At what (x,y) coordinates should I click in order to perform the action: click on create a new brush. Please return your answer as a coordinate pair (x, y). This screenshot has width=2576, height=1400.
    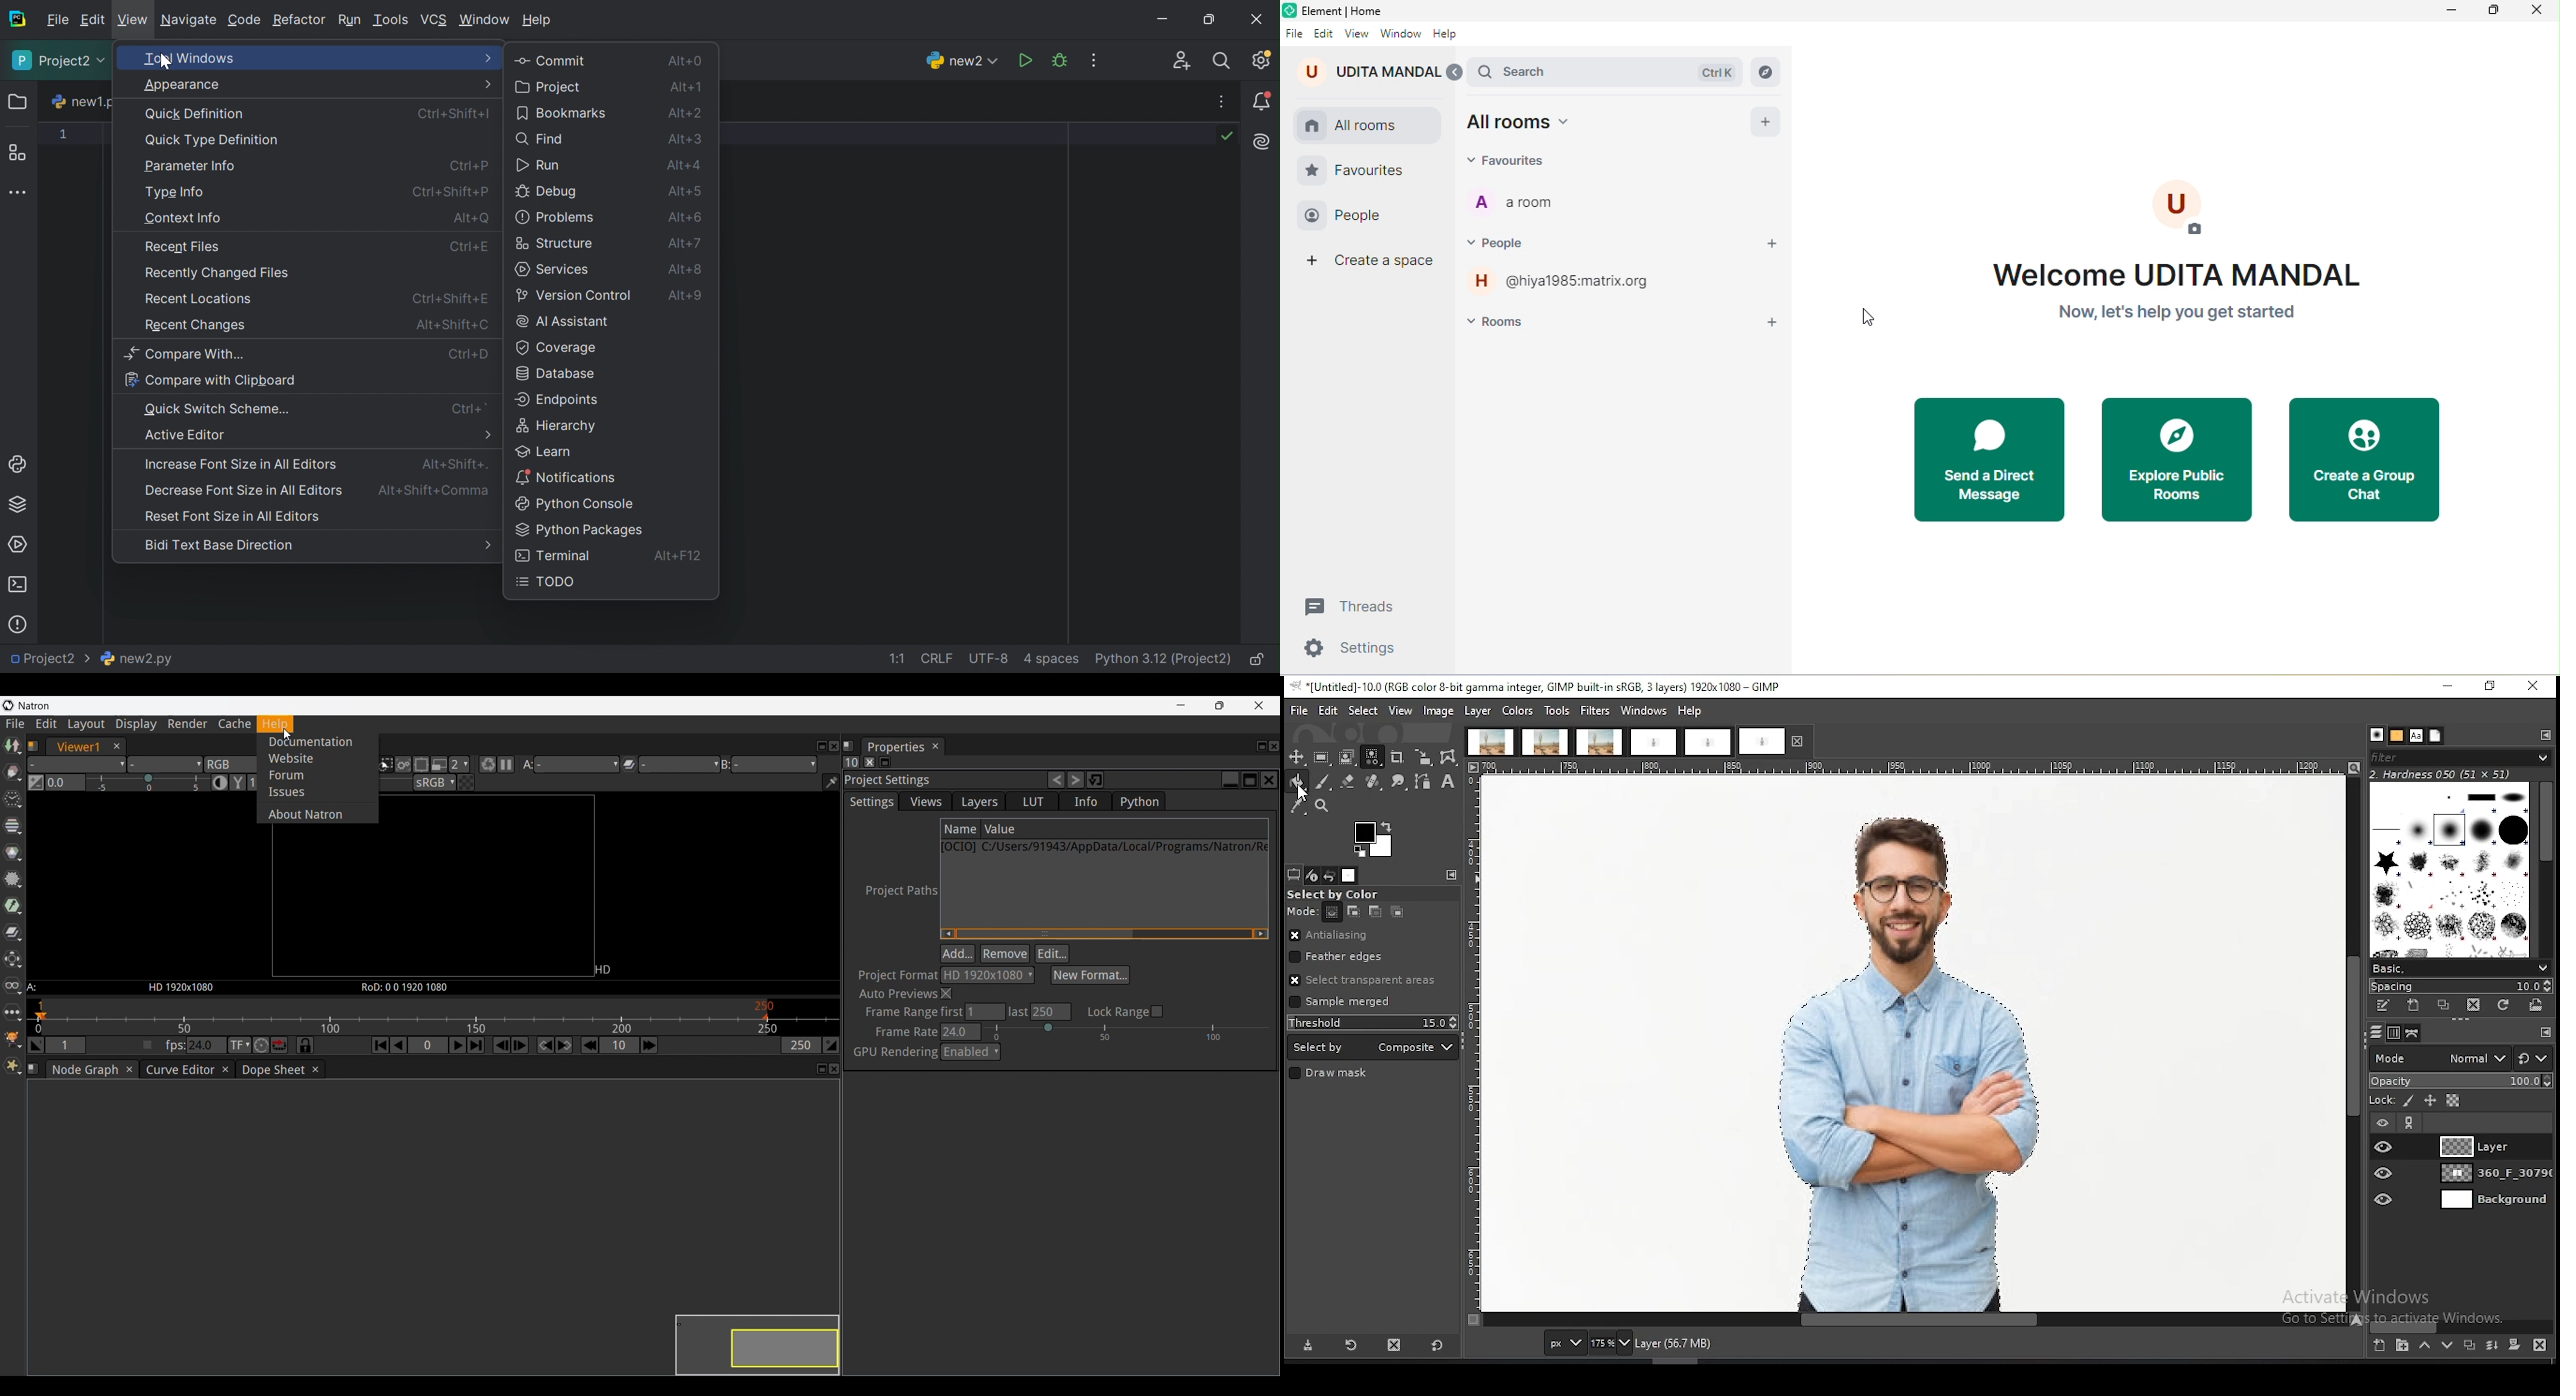
    Looking at the image, I should click on (2414, 1006).